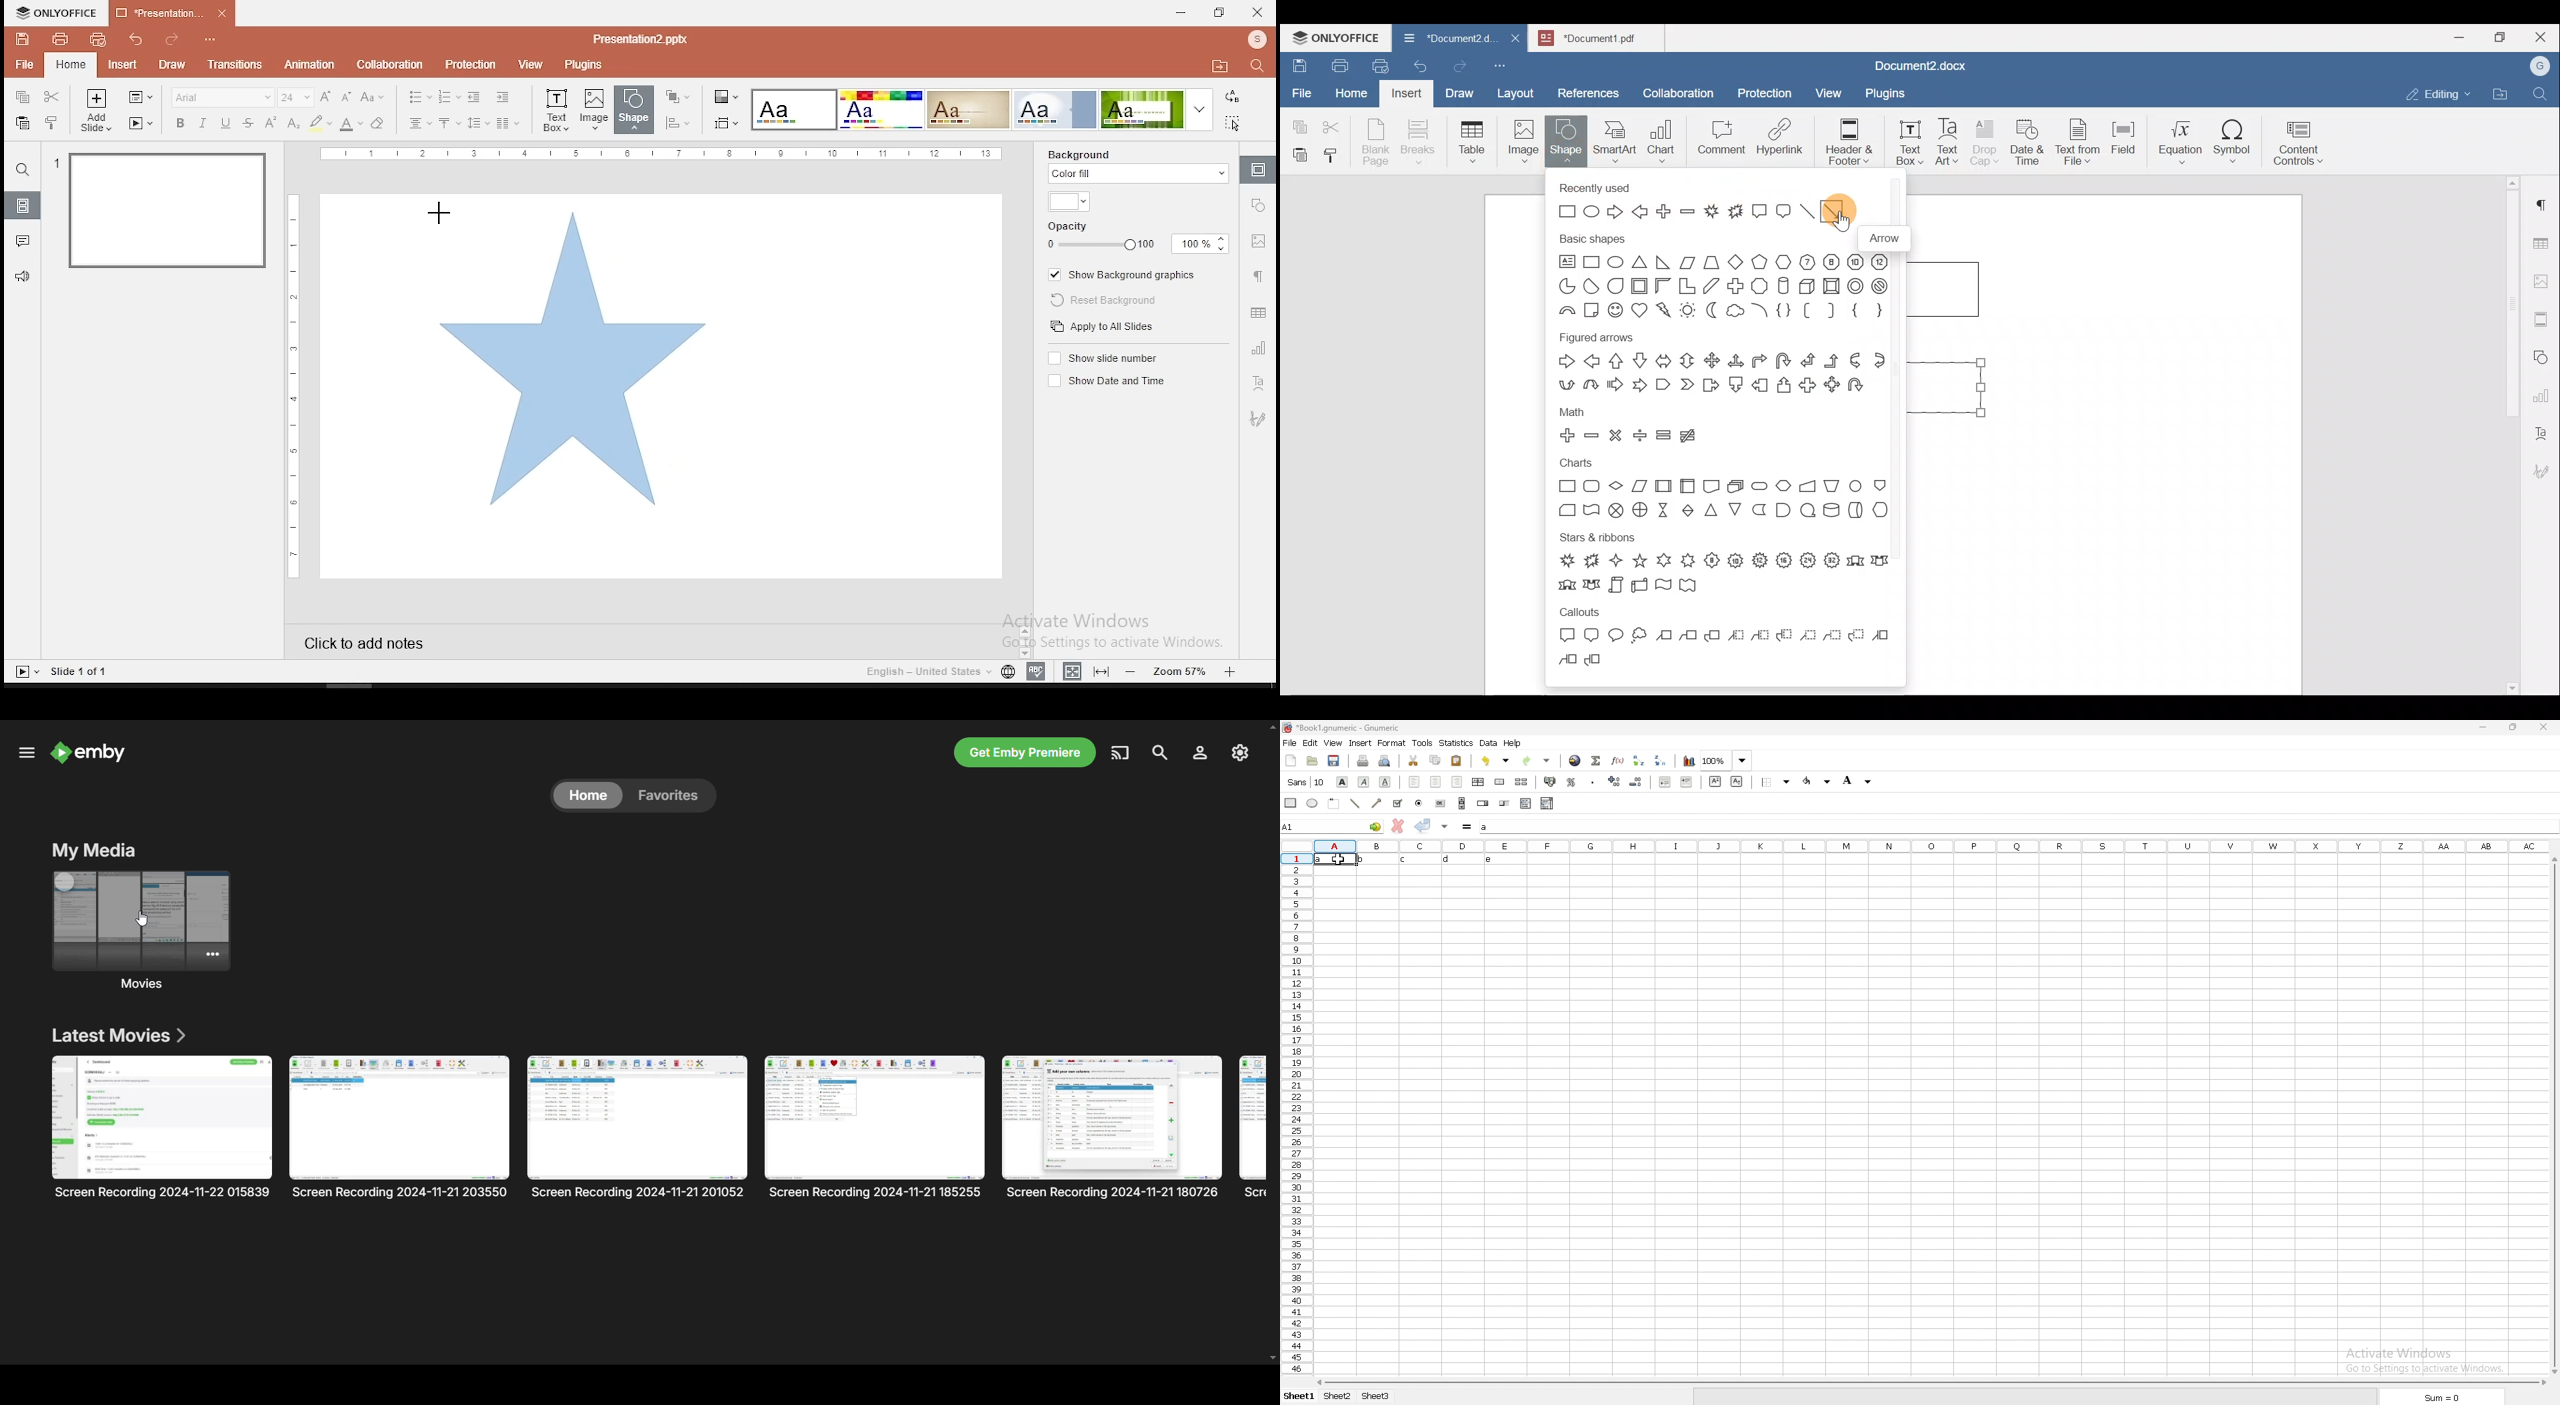 This screenshot has height=1428, width=2576. What do you see at coordinates (1479, 783) in the screenshot?
I see `centre horizontally` at bounding box center [1479, 783].